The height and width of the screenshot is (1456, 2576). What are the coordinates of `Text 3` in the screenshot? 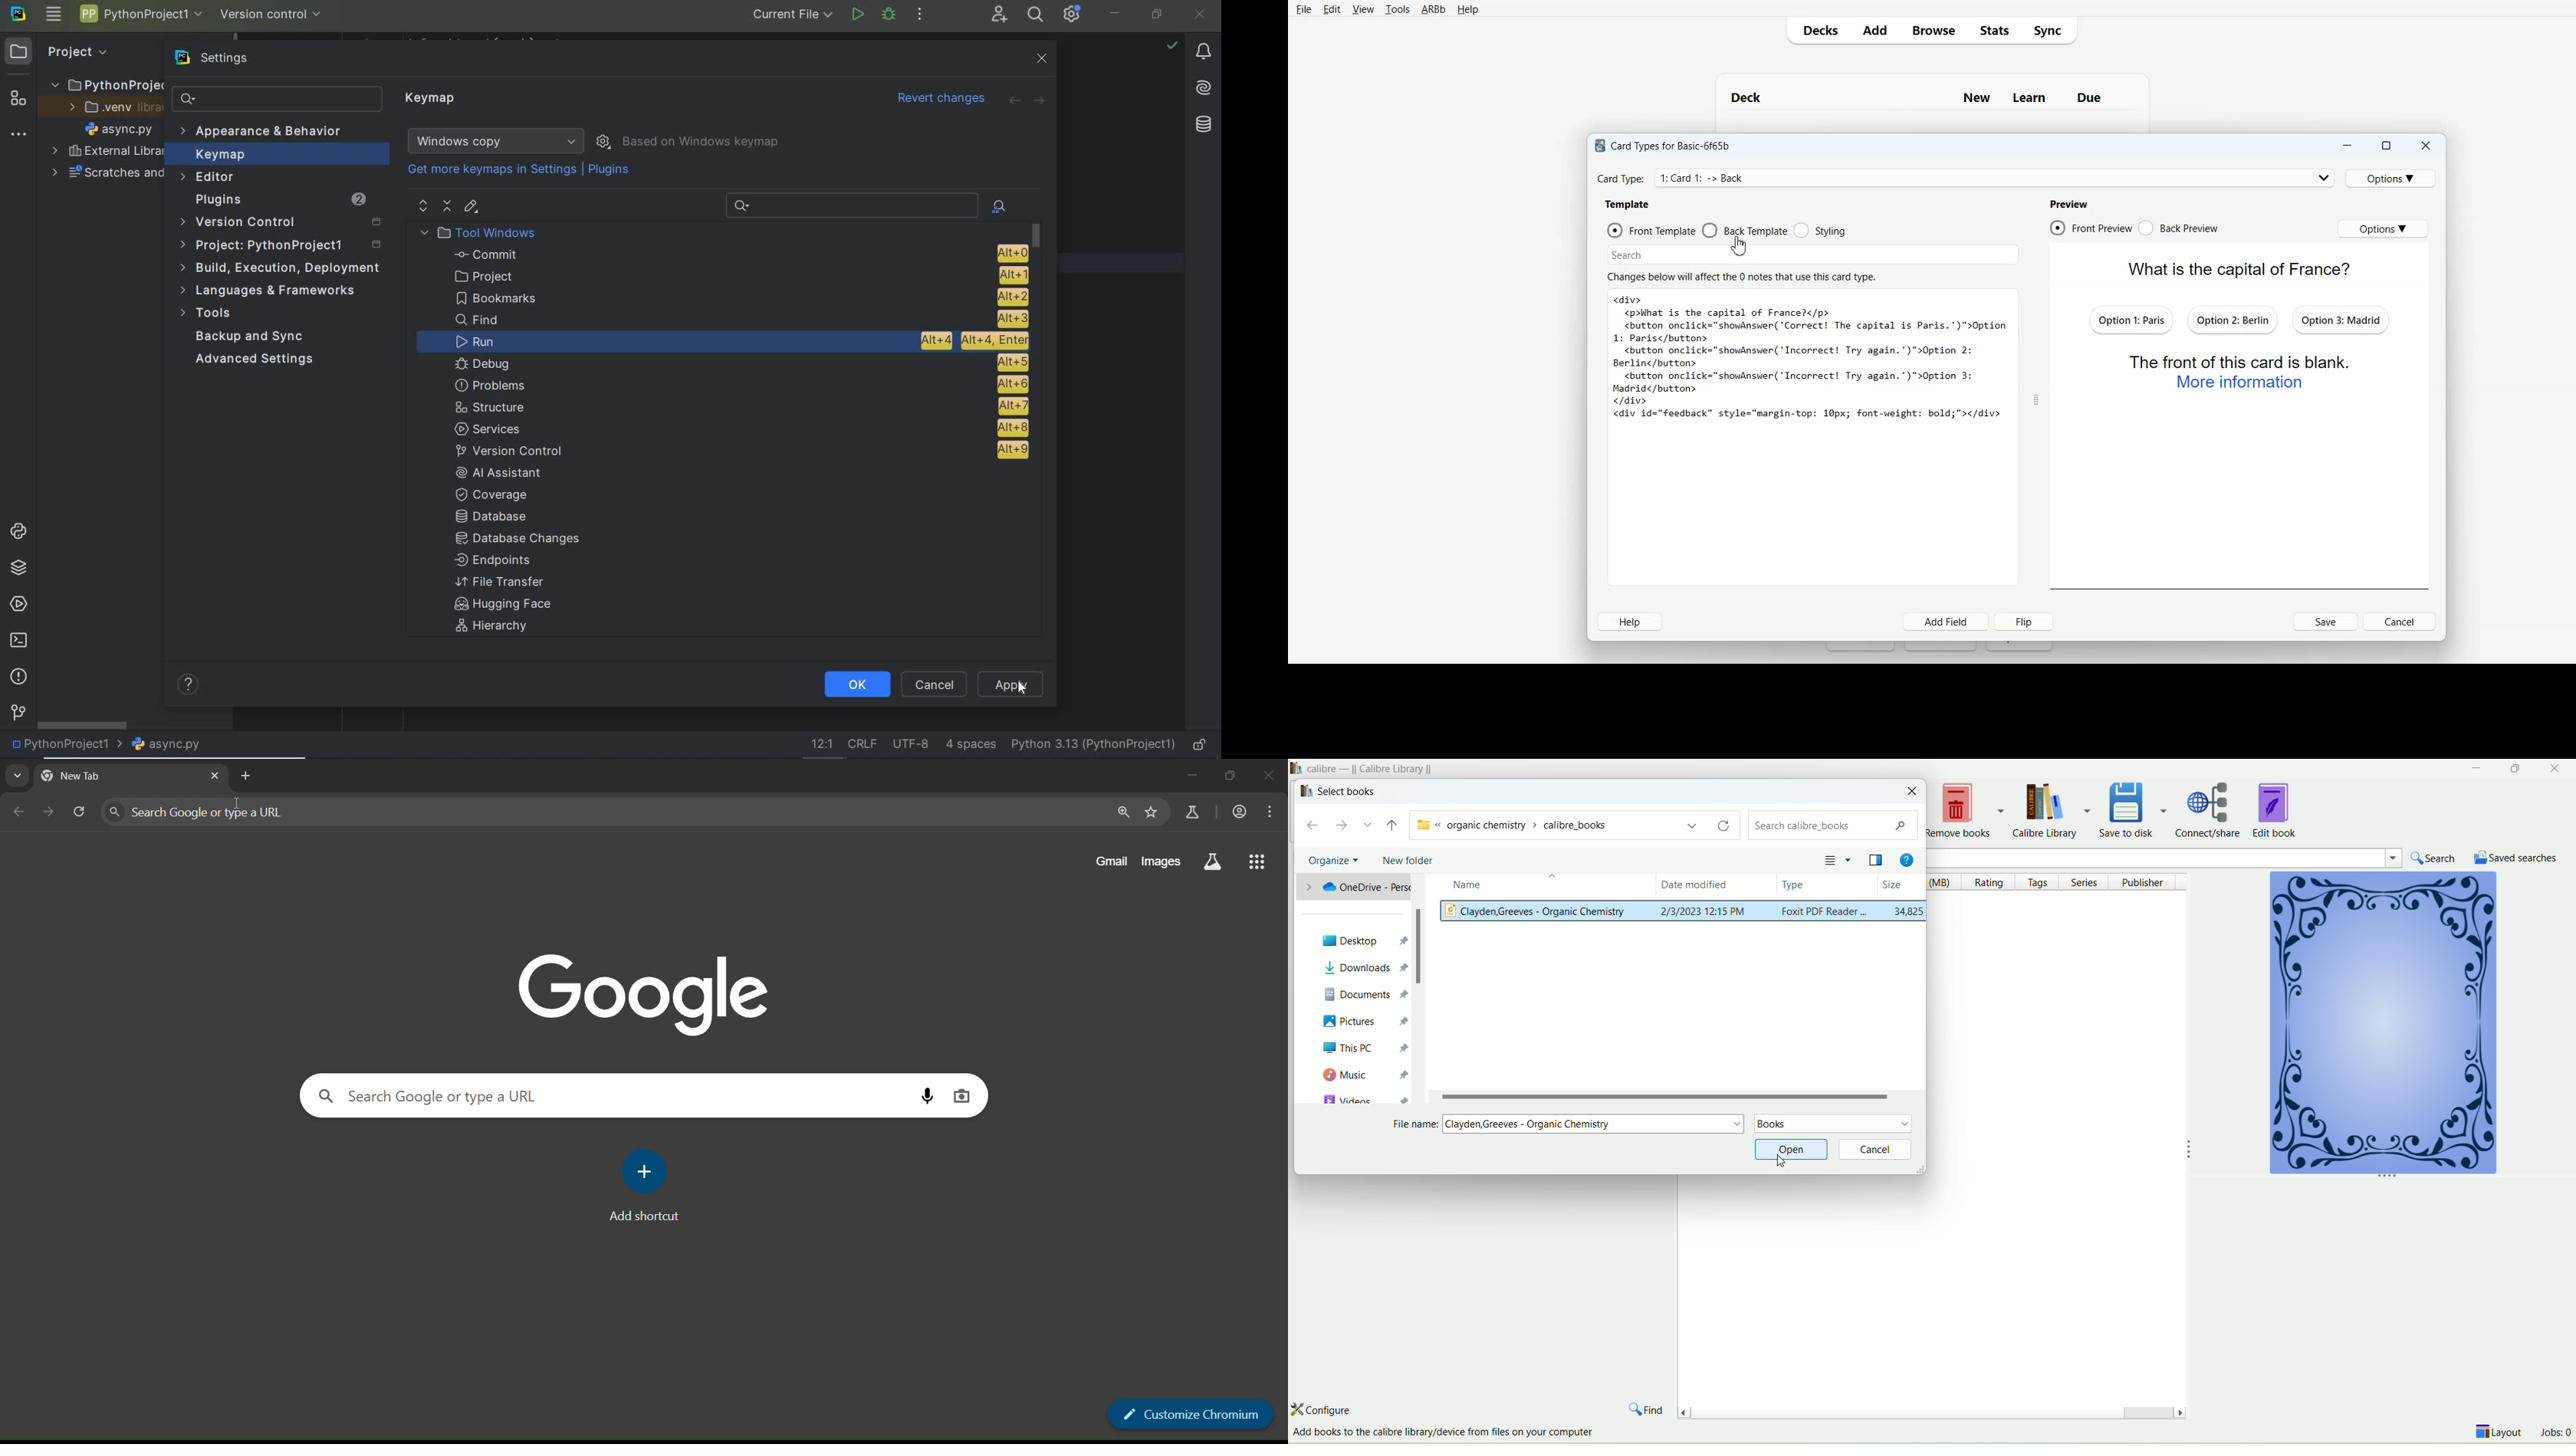 It's located at (2243, 372).